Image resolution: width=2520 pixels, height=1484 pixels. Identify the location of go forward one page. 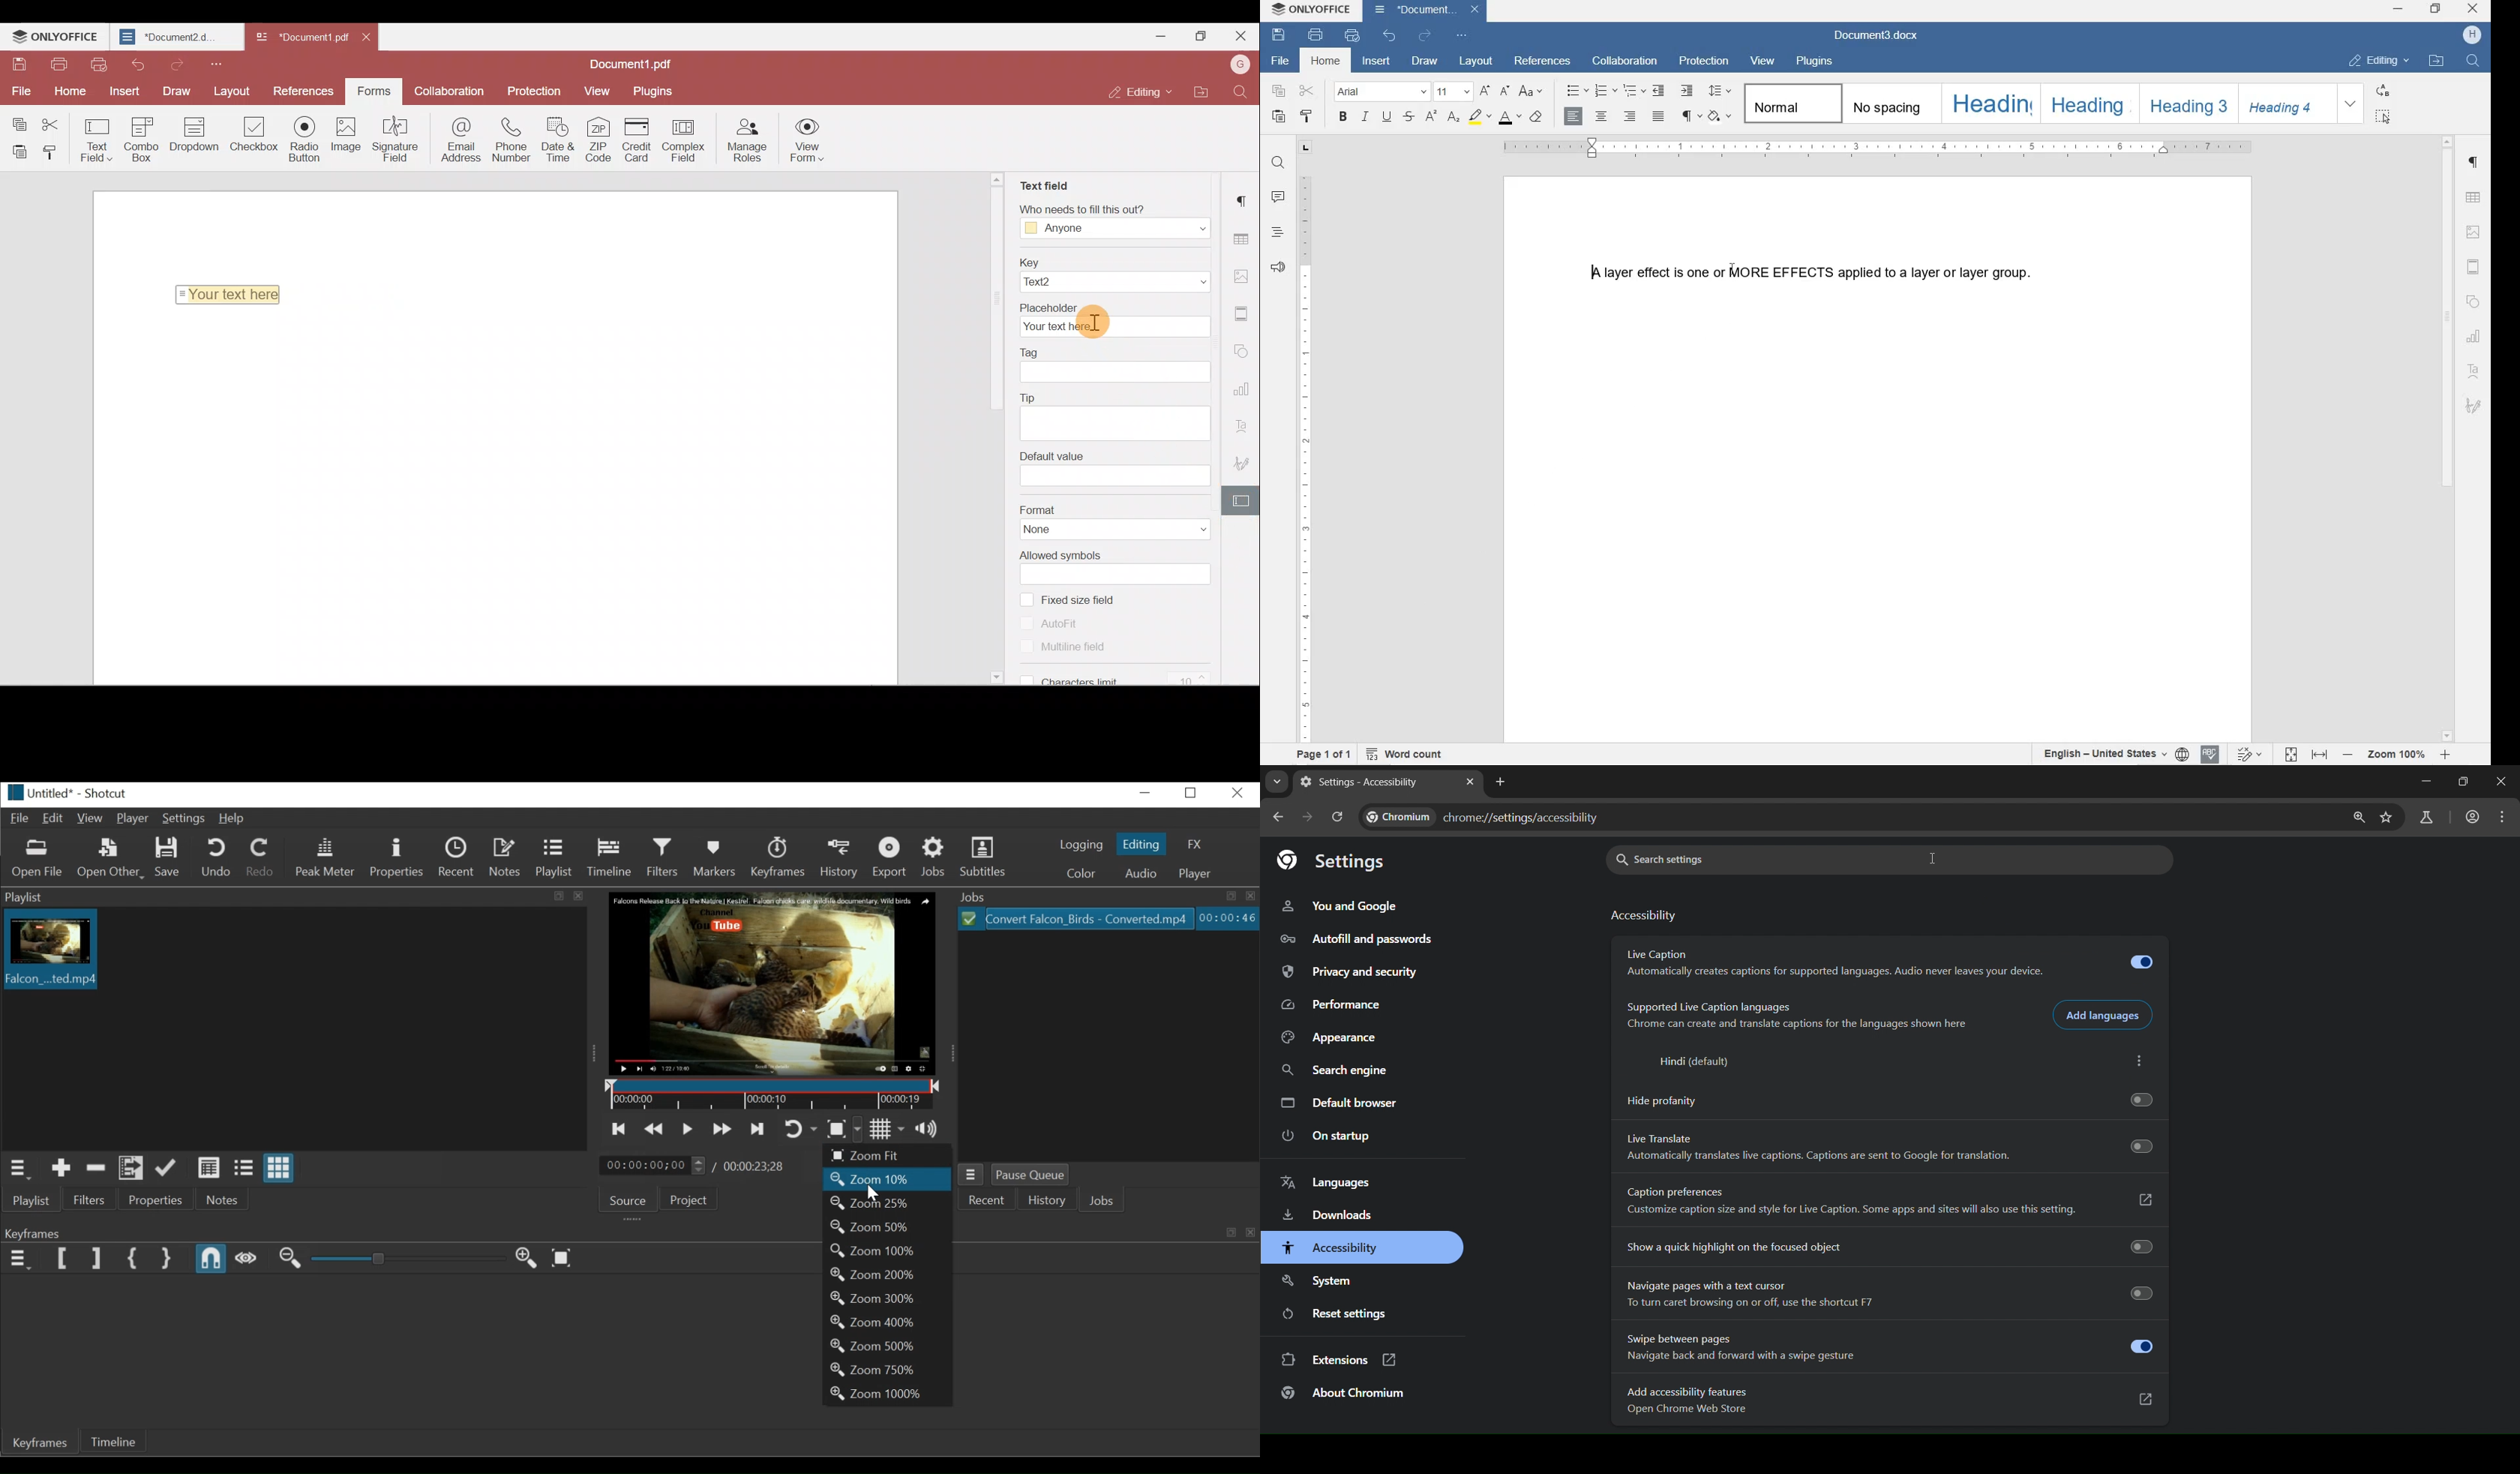
(1309, 816).